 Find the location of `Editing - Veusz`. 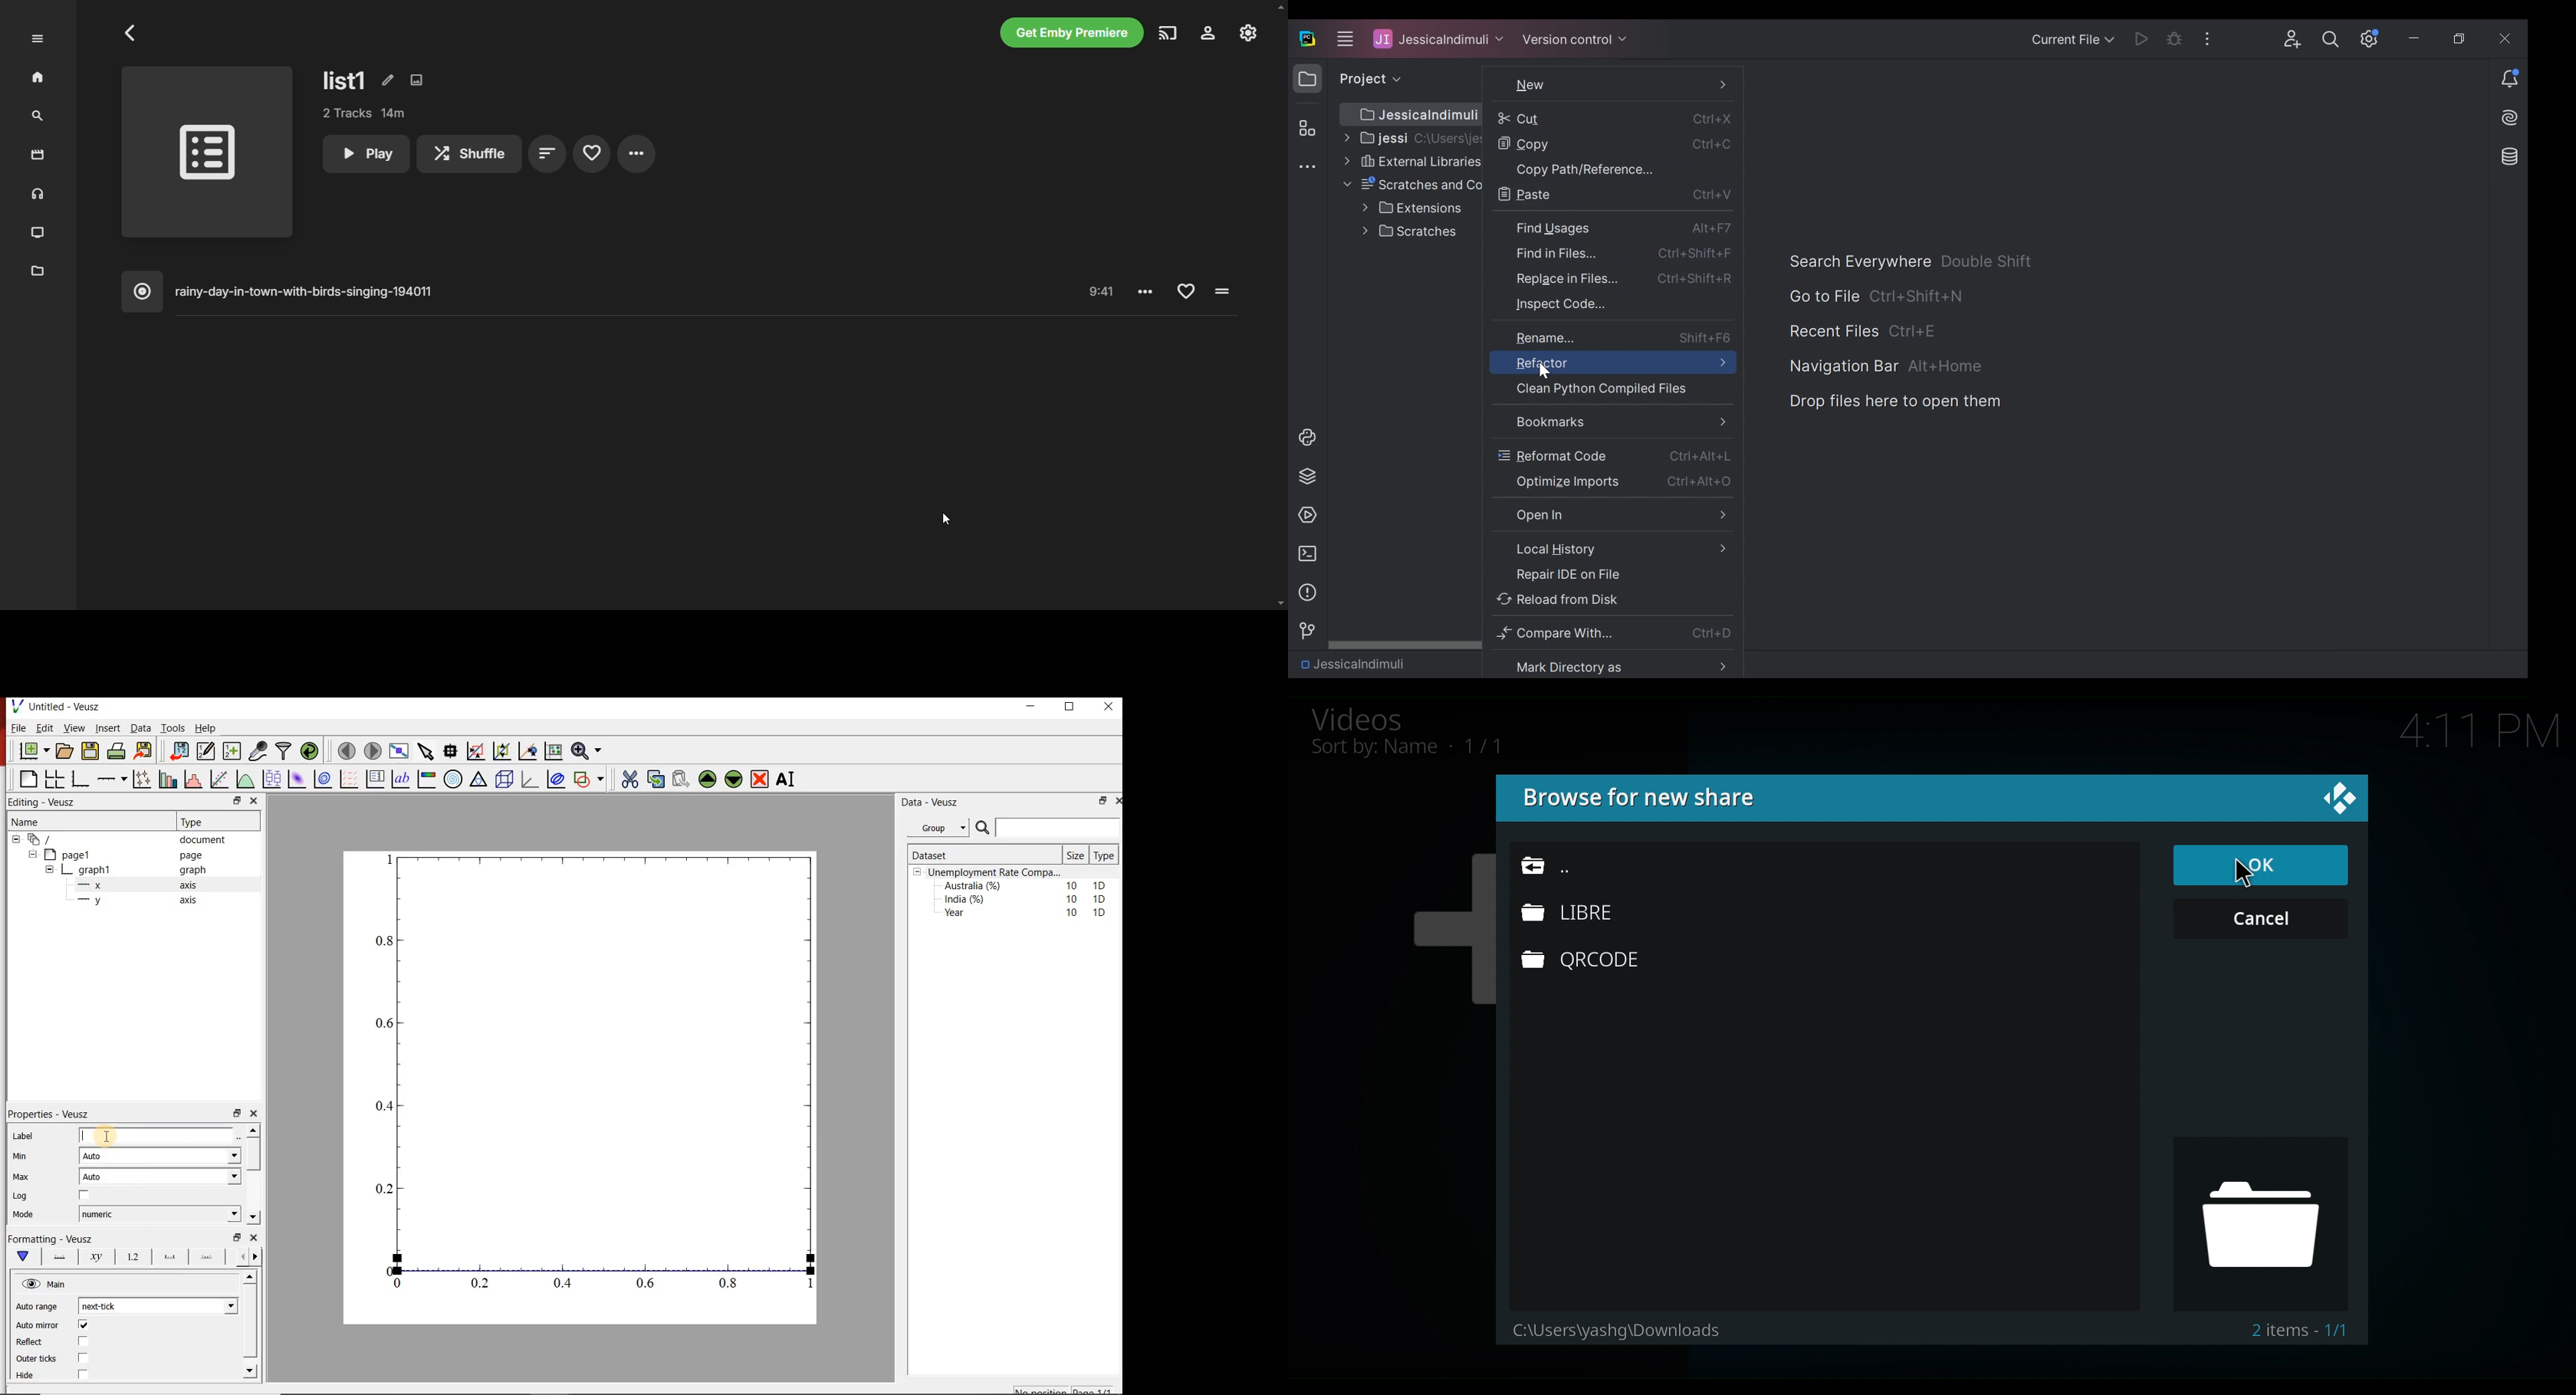

Editing - Veusz is located at coordinates (44, 801).